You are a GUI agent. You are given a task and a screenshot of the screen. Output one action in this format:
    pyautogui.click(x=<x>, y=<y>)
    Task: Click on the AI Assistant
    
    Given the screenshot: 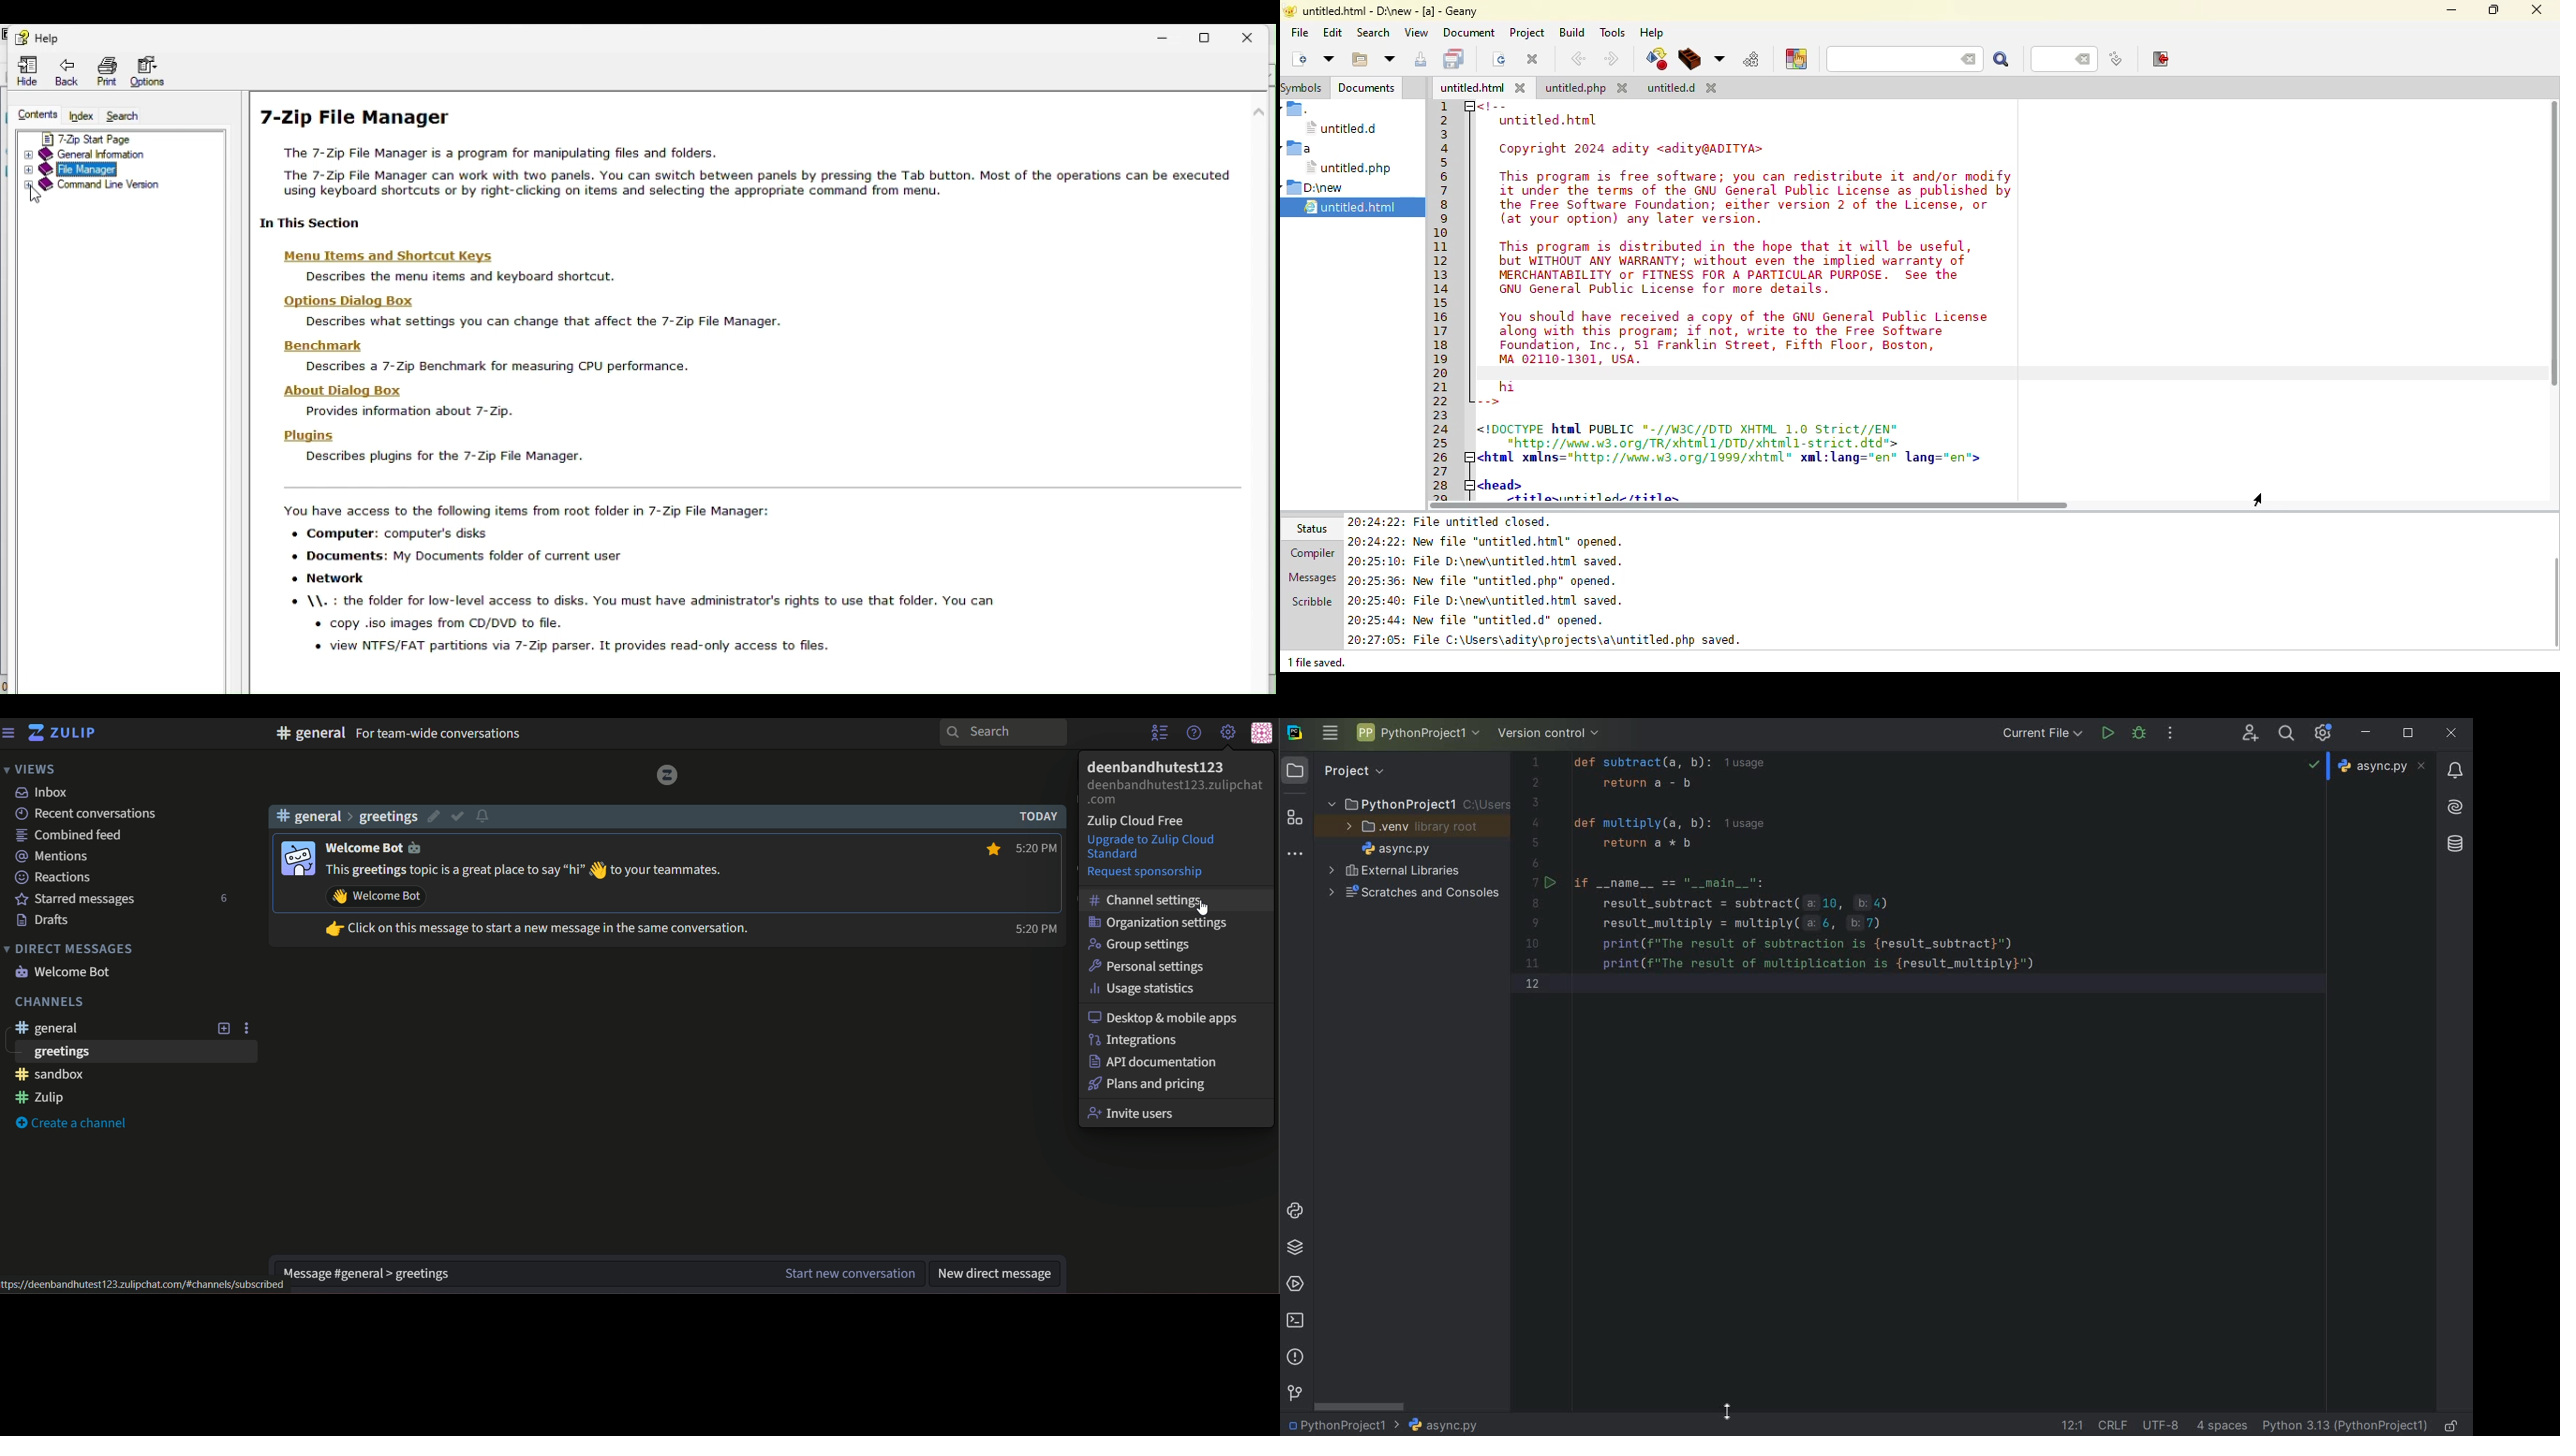 What is the action you would take?
    pyautogui.click(x=2455, y=808)
    